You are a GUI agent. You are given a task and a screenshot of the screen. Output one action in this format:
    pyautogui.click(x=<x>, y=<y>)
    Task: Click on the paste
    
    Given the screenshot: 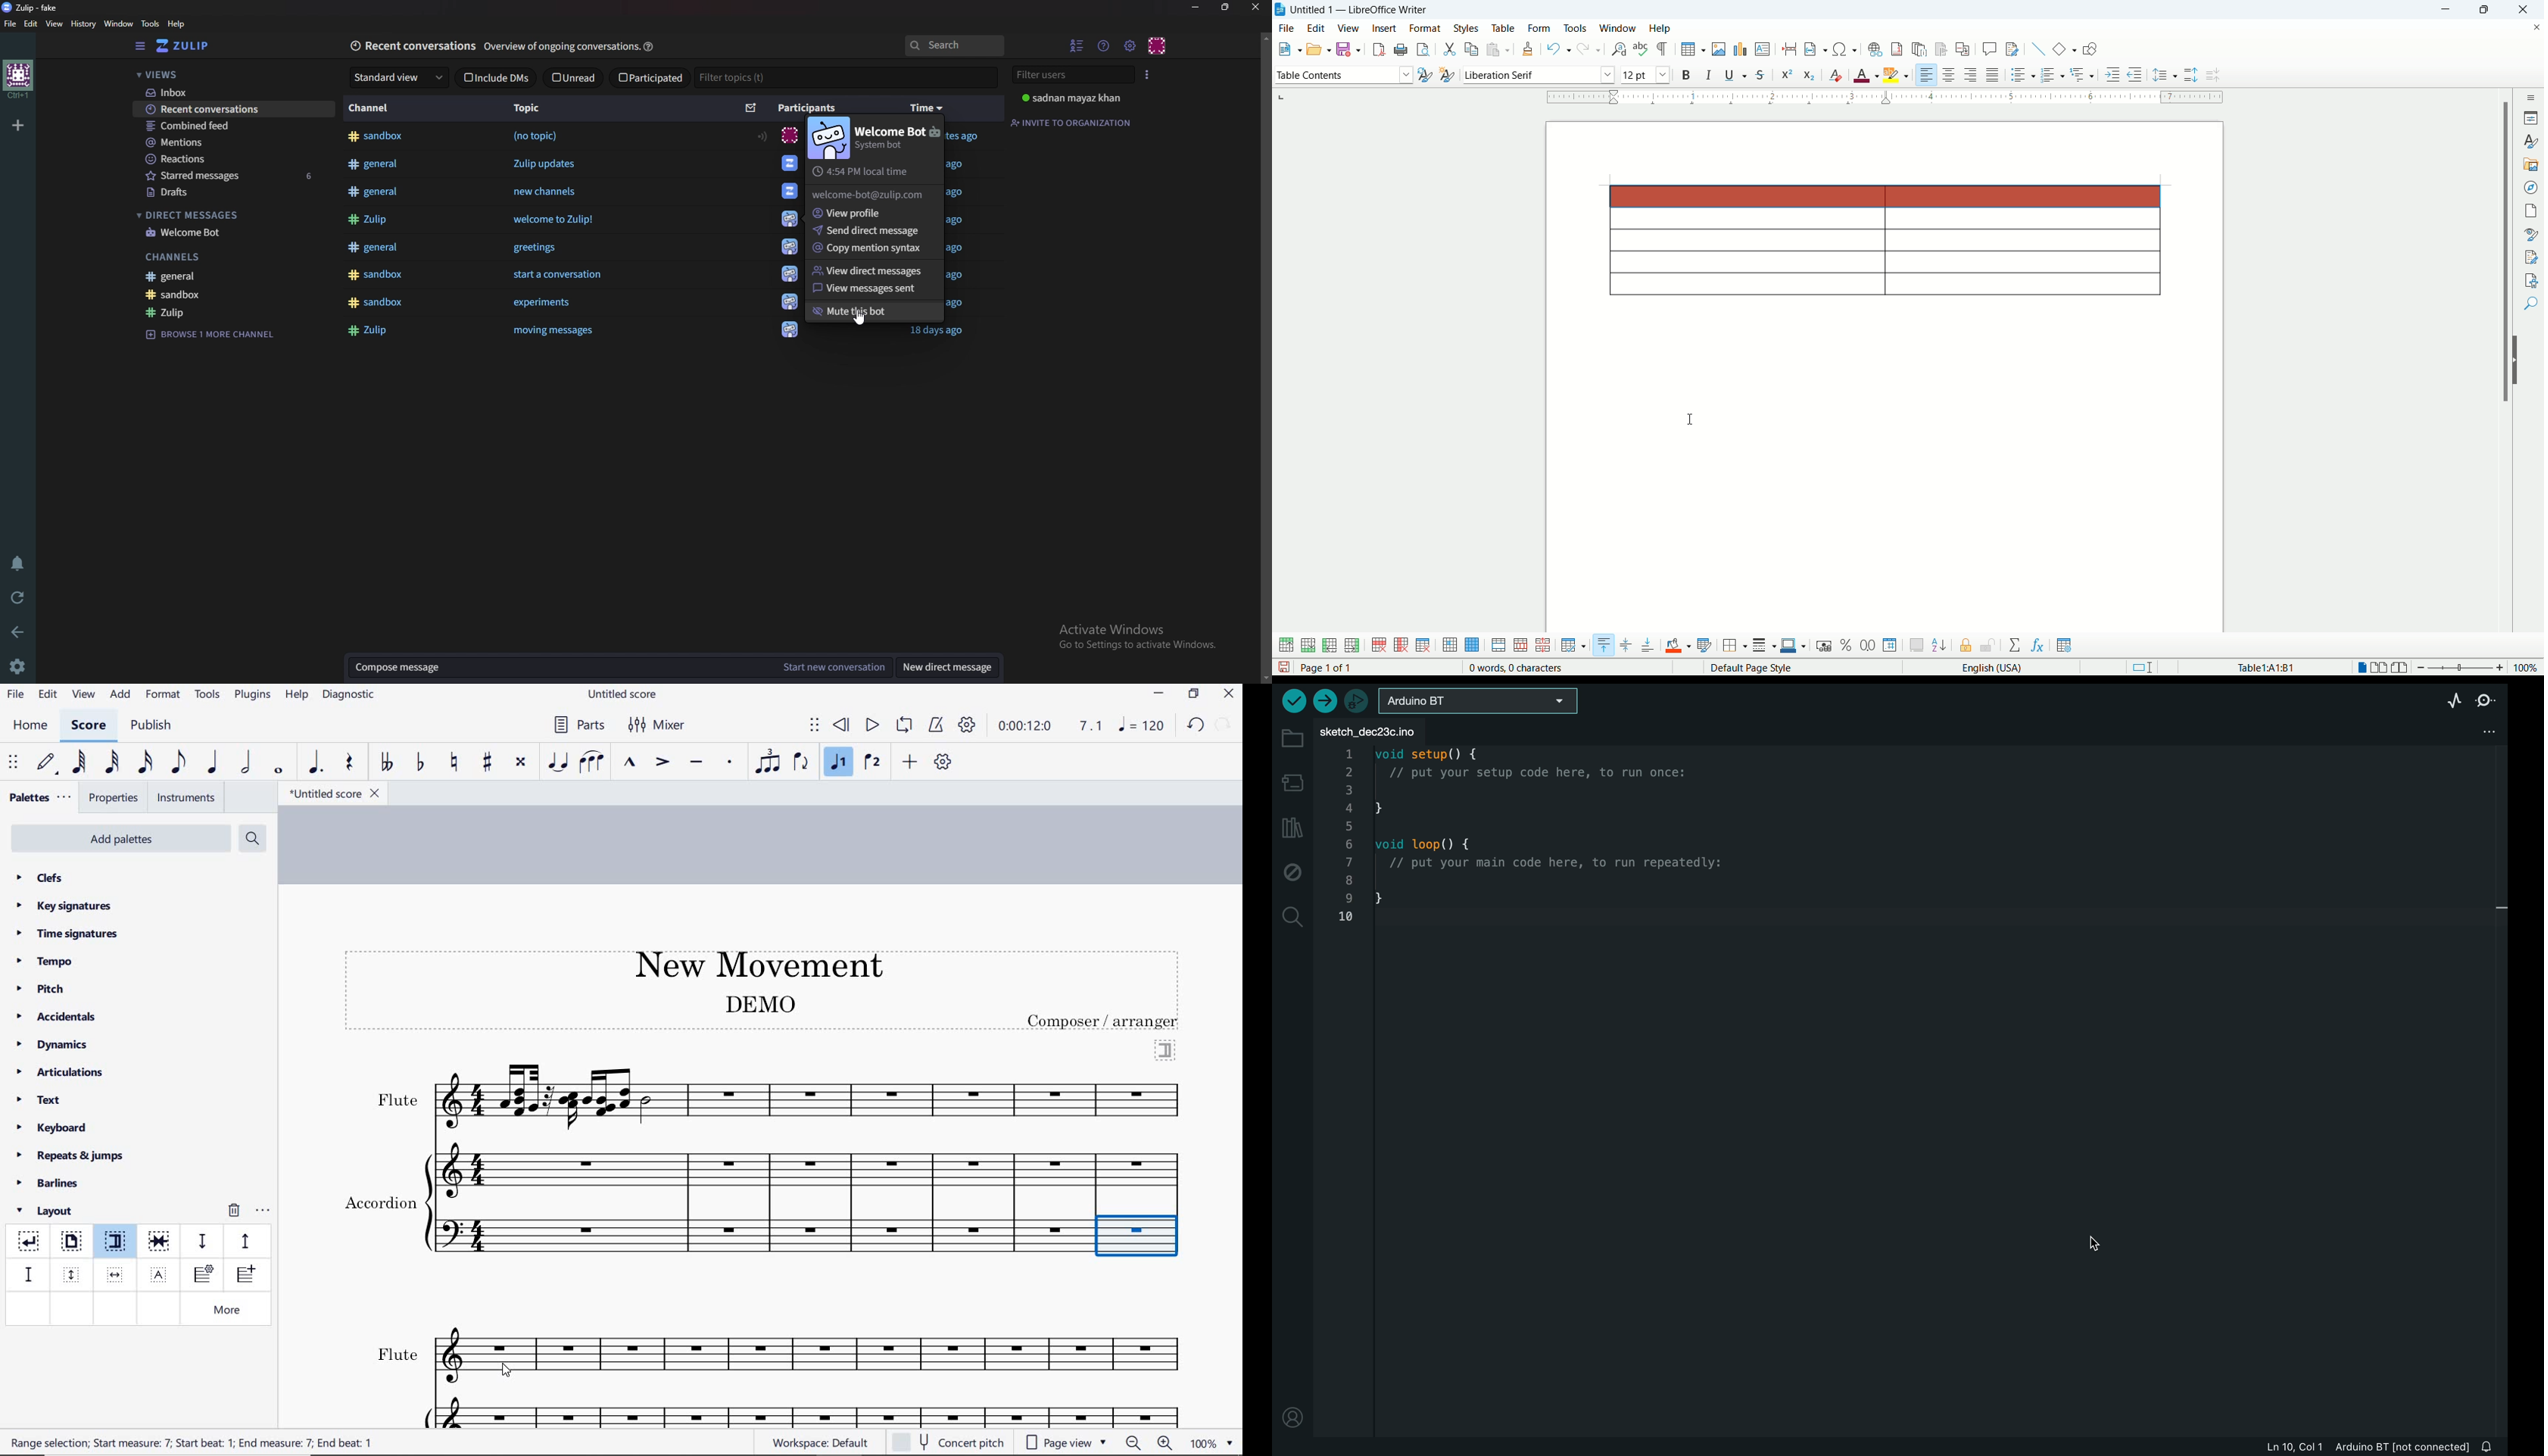 What is the action you would take?
    pyautogui.click(x=1498, y=49)
    